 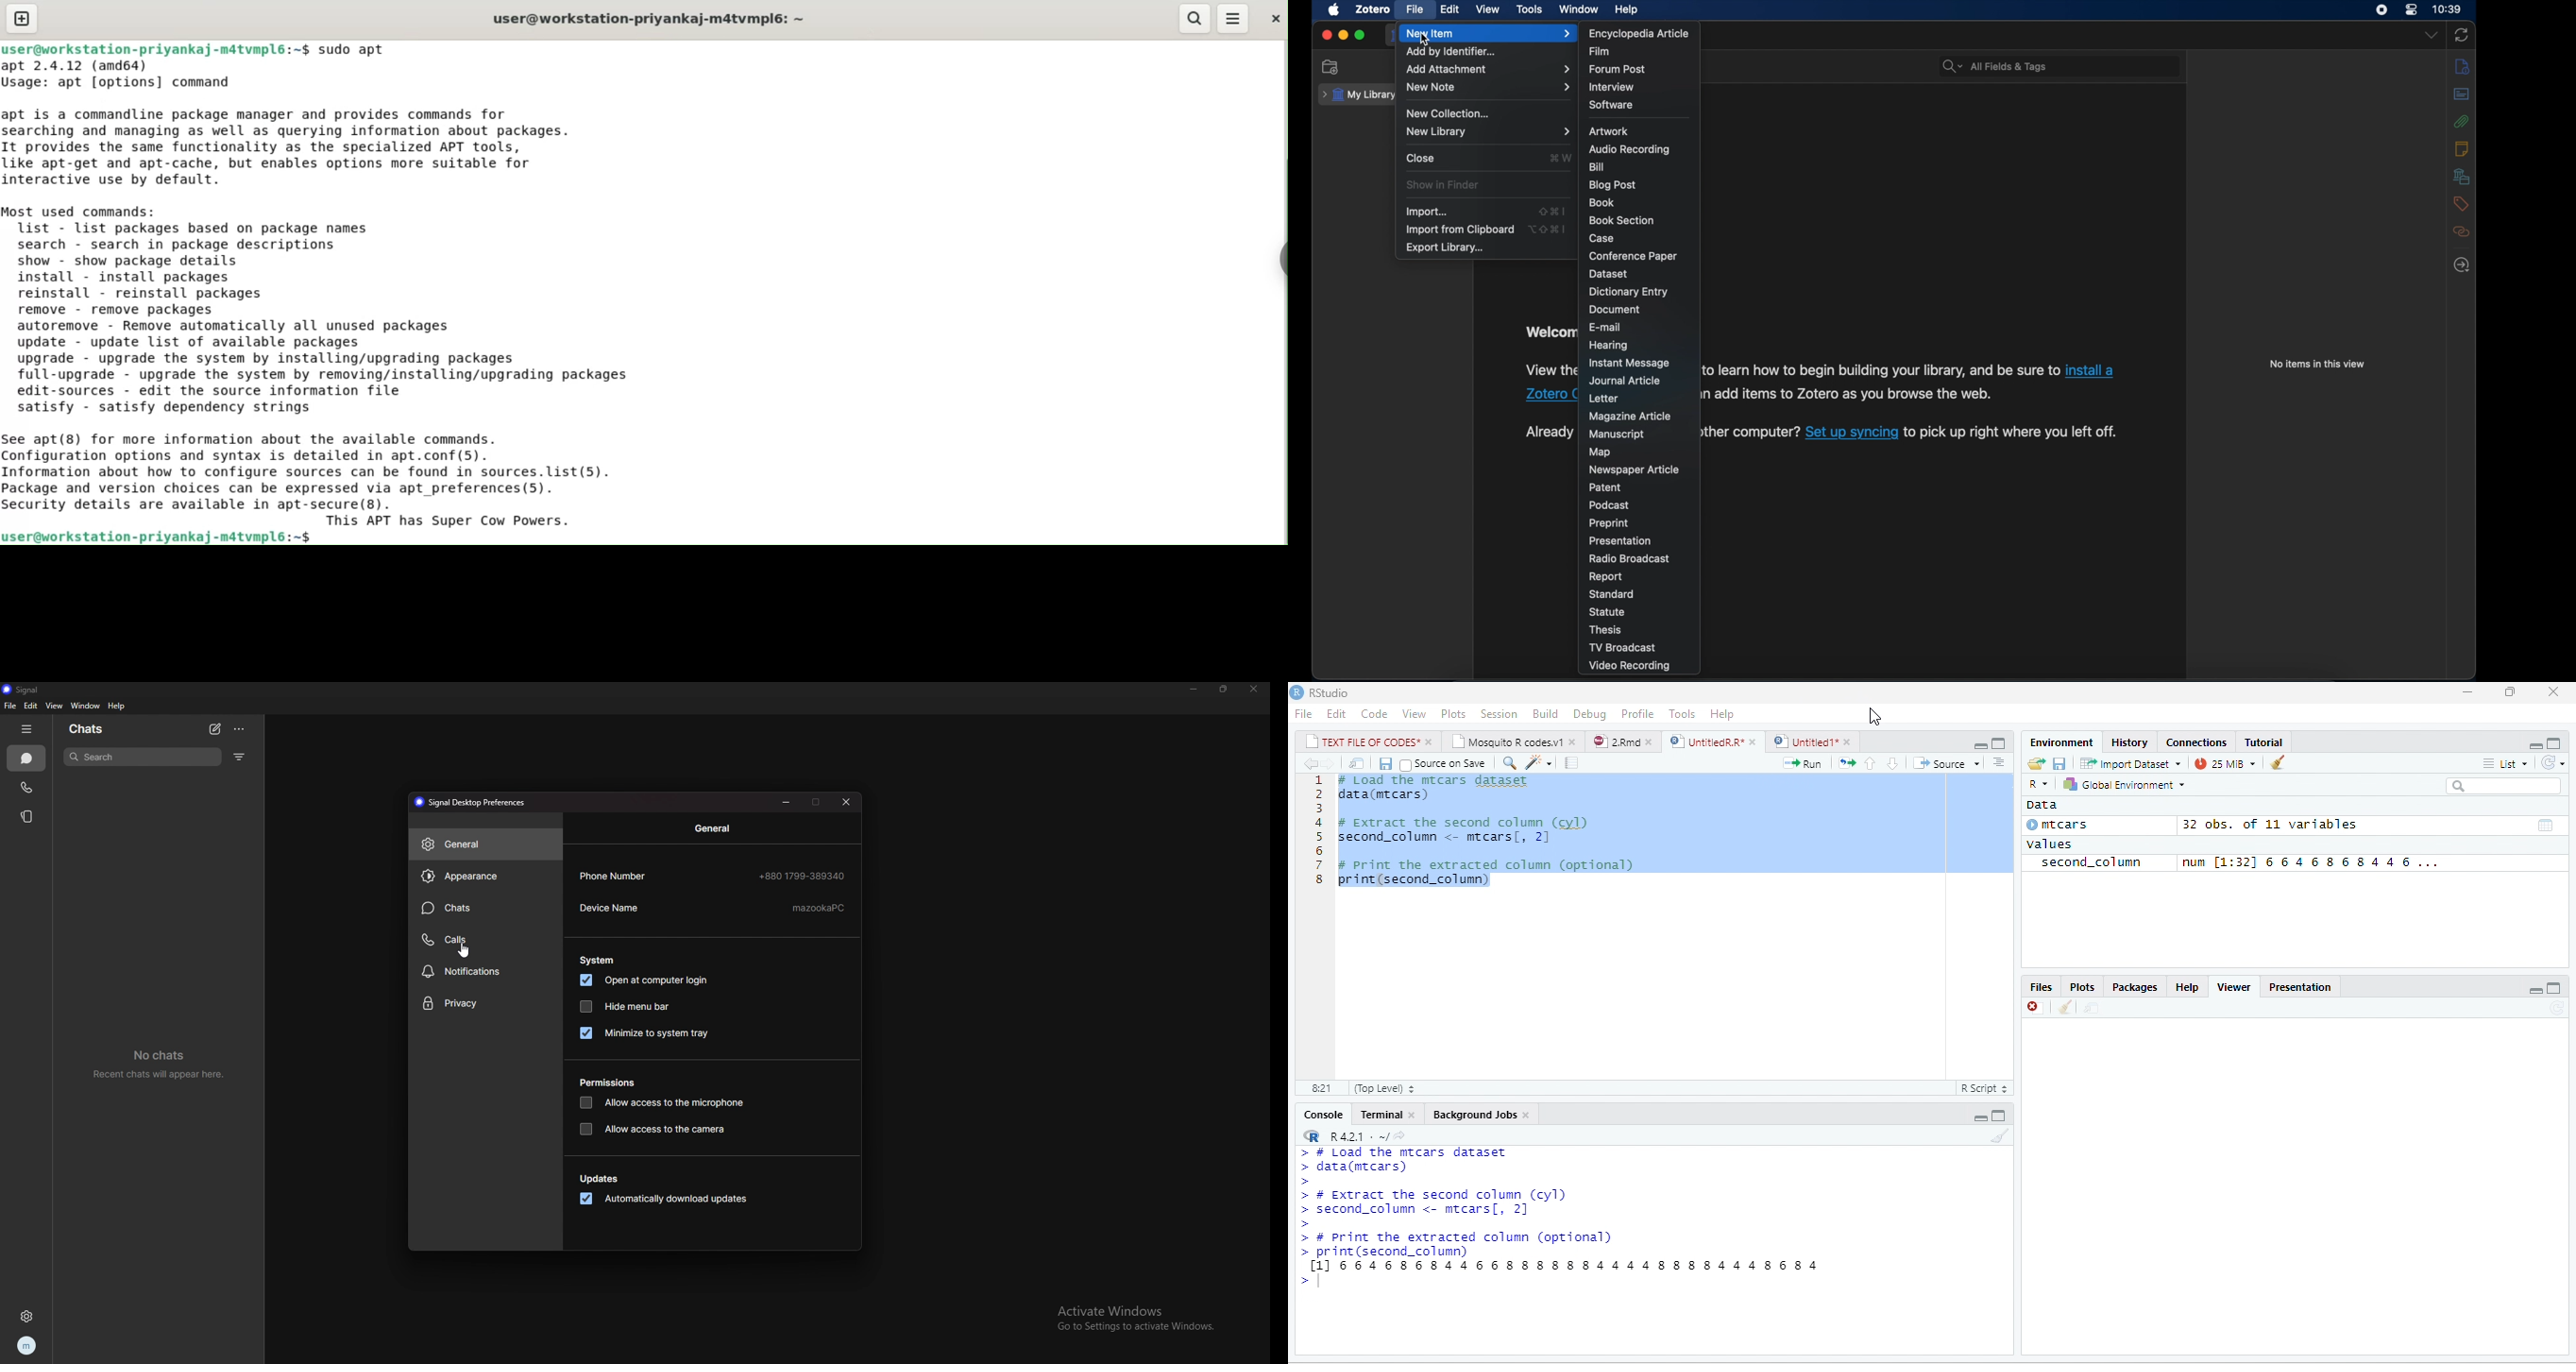 I want to click on to pick up right where you left off., so click(x=2013, y=431).